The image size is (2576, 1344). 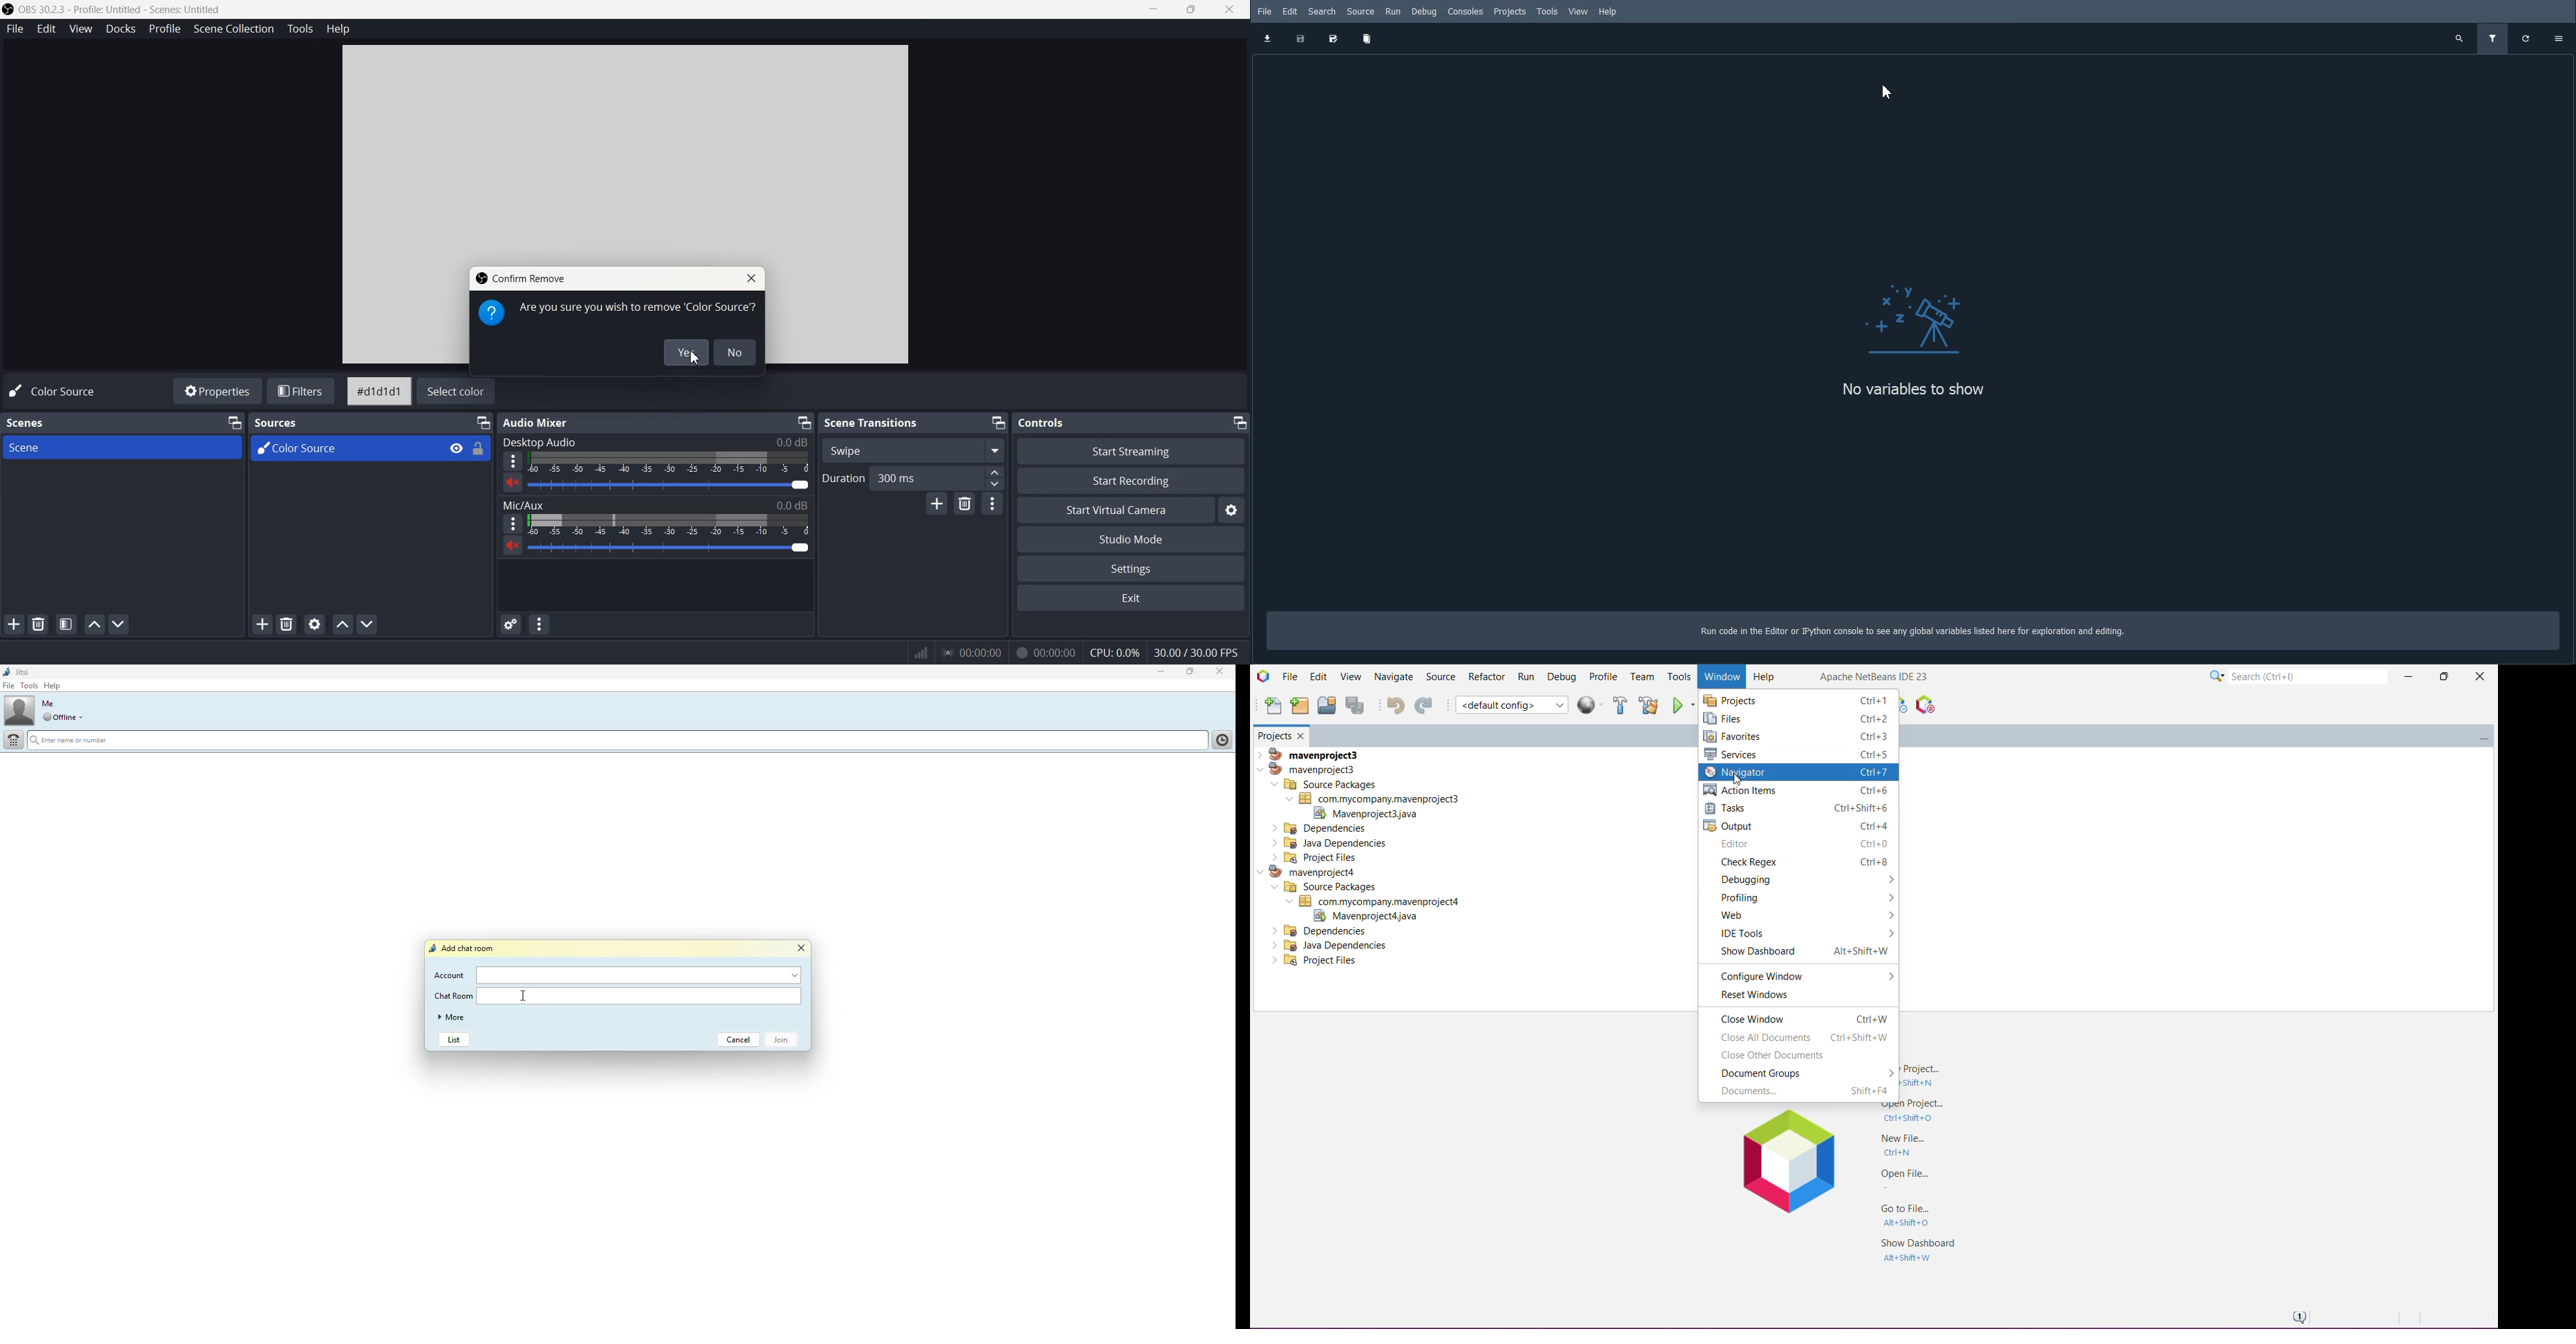 What do you see at coordinates (337, 29) in the screenshot?
I see `Help` at bounding box center [337, 29].